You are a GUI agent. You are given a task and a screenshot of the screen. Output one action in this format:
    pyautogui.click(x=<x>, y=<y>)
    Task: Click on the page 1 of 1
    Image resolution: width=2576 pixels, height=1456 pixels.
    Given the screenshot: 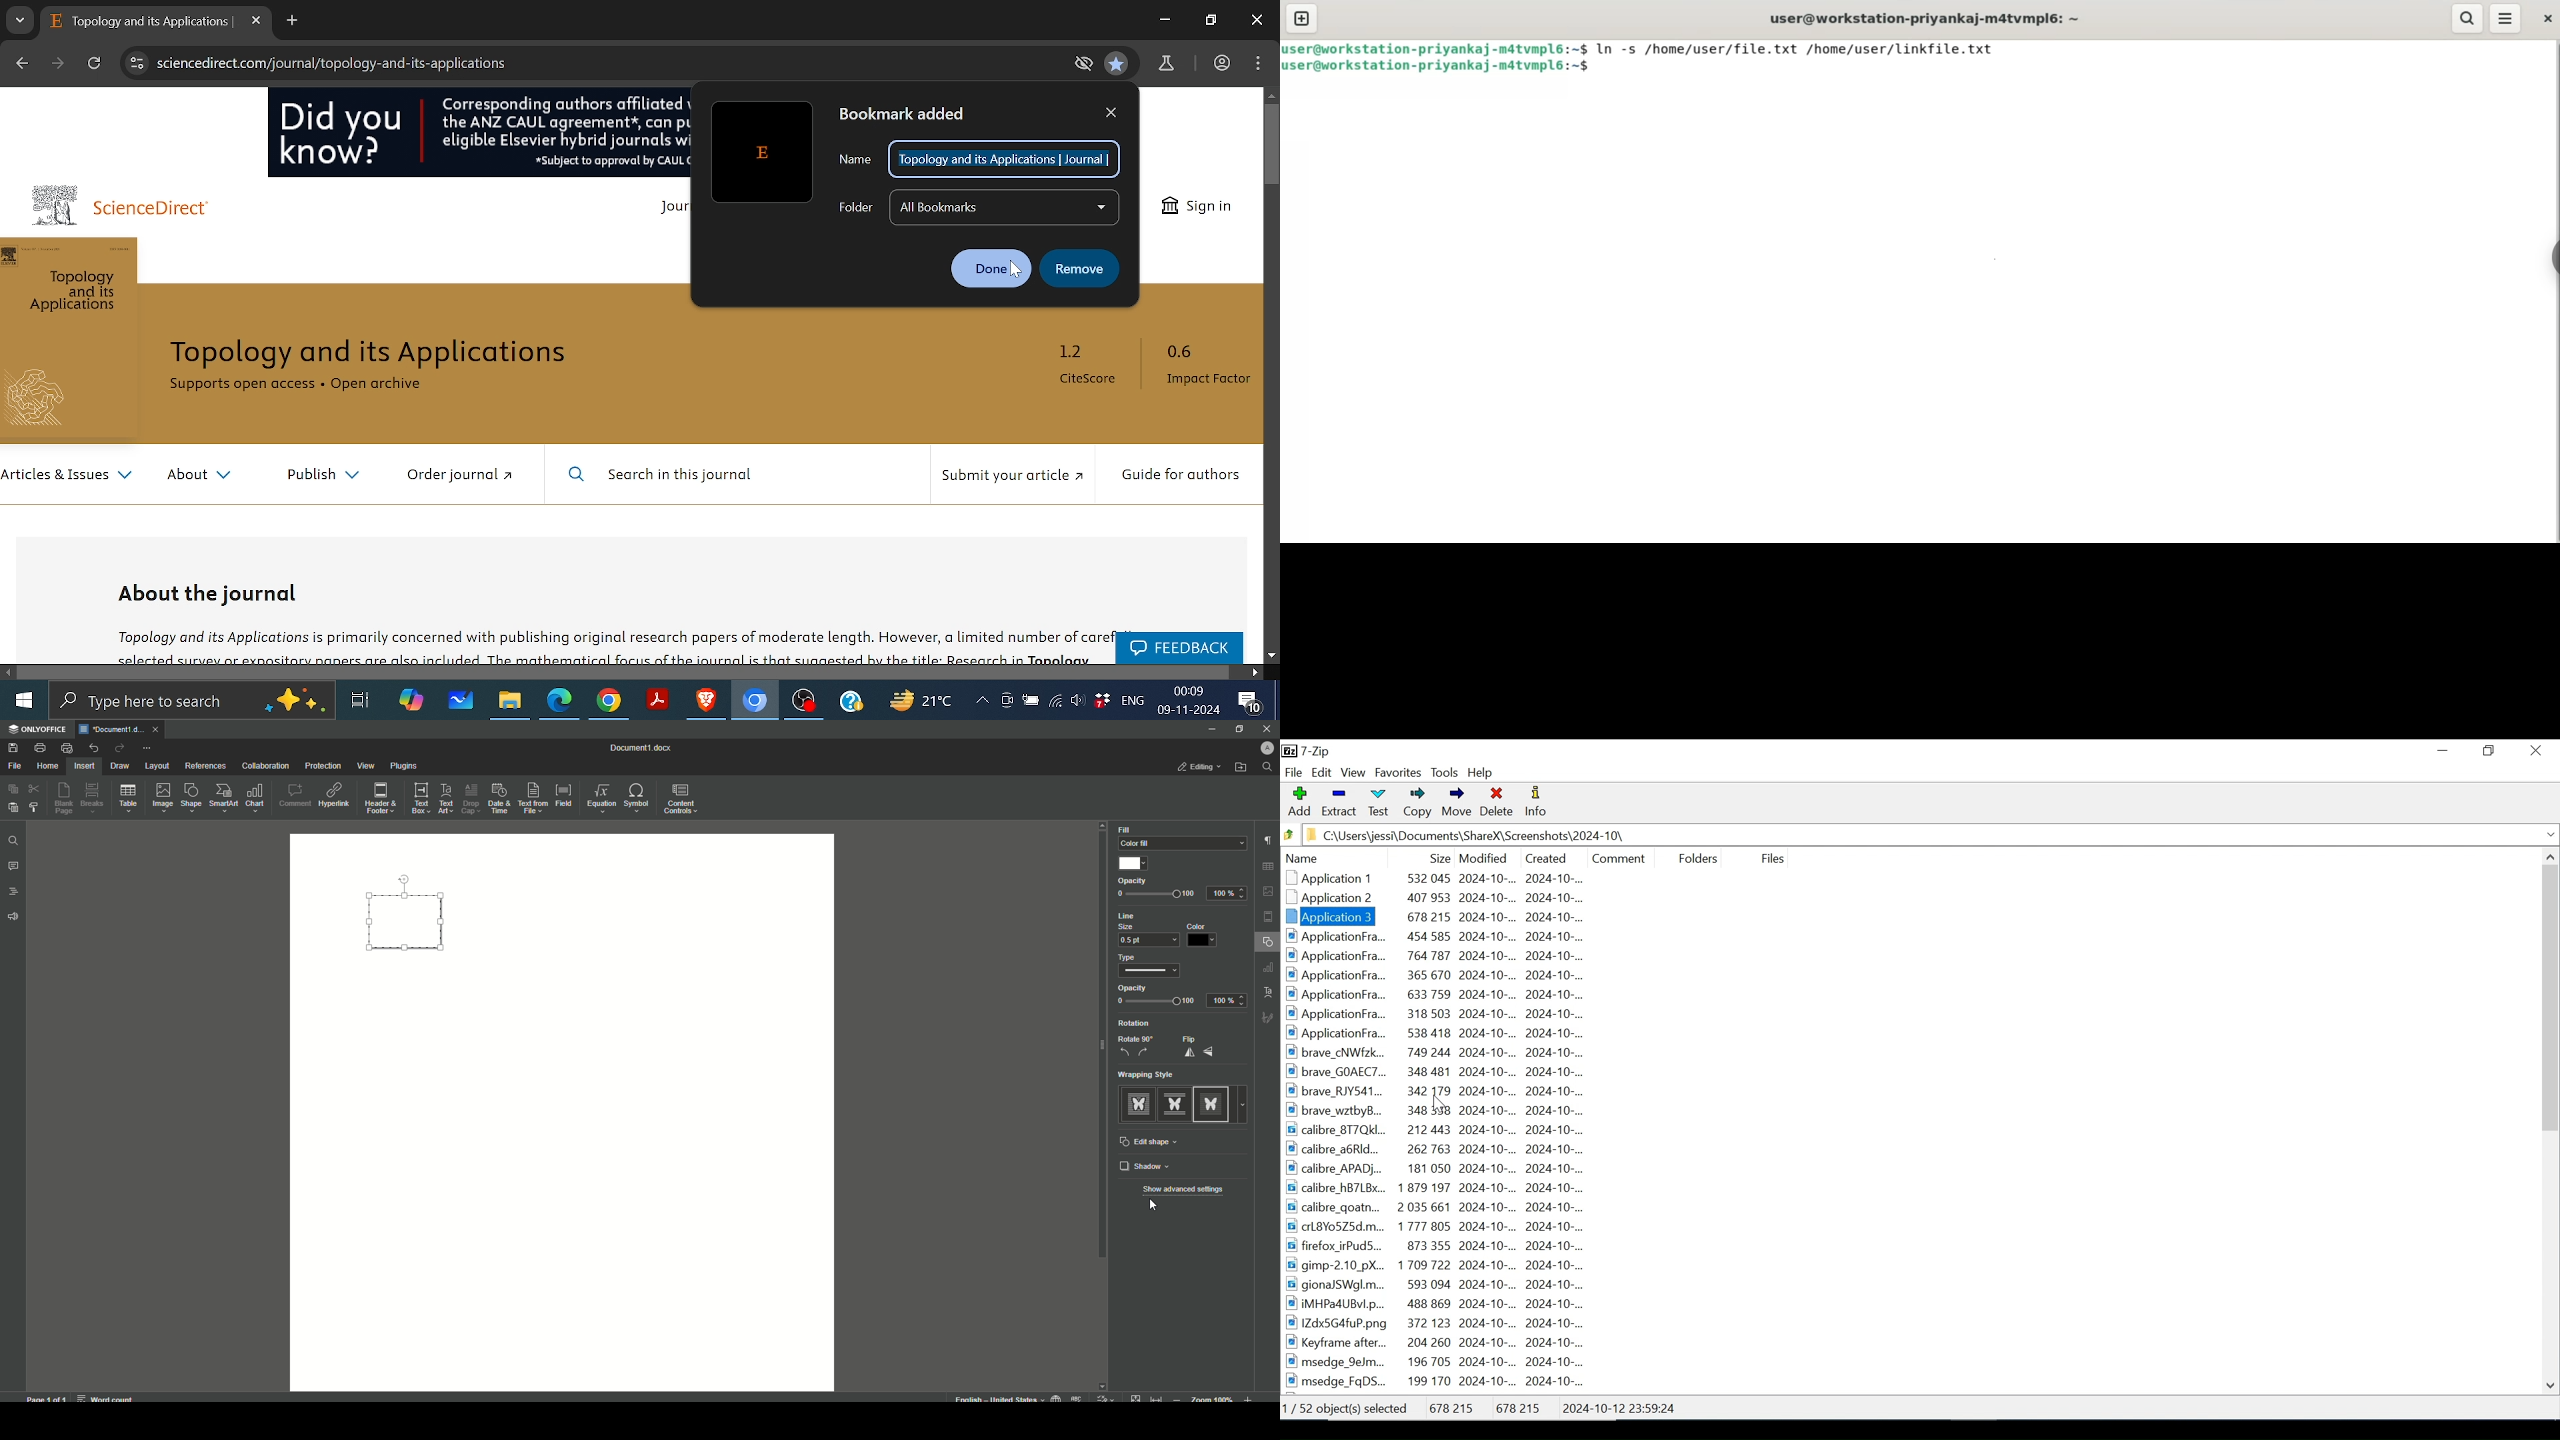 What is the action you would take?
    pyautogui.click(x=47, y=1398)
    